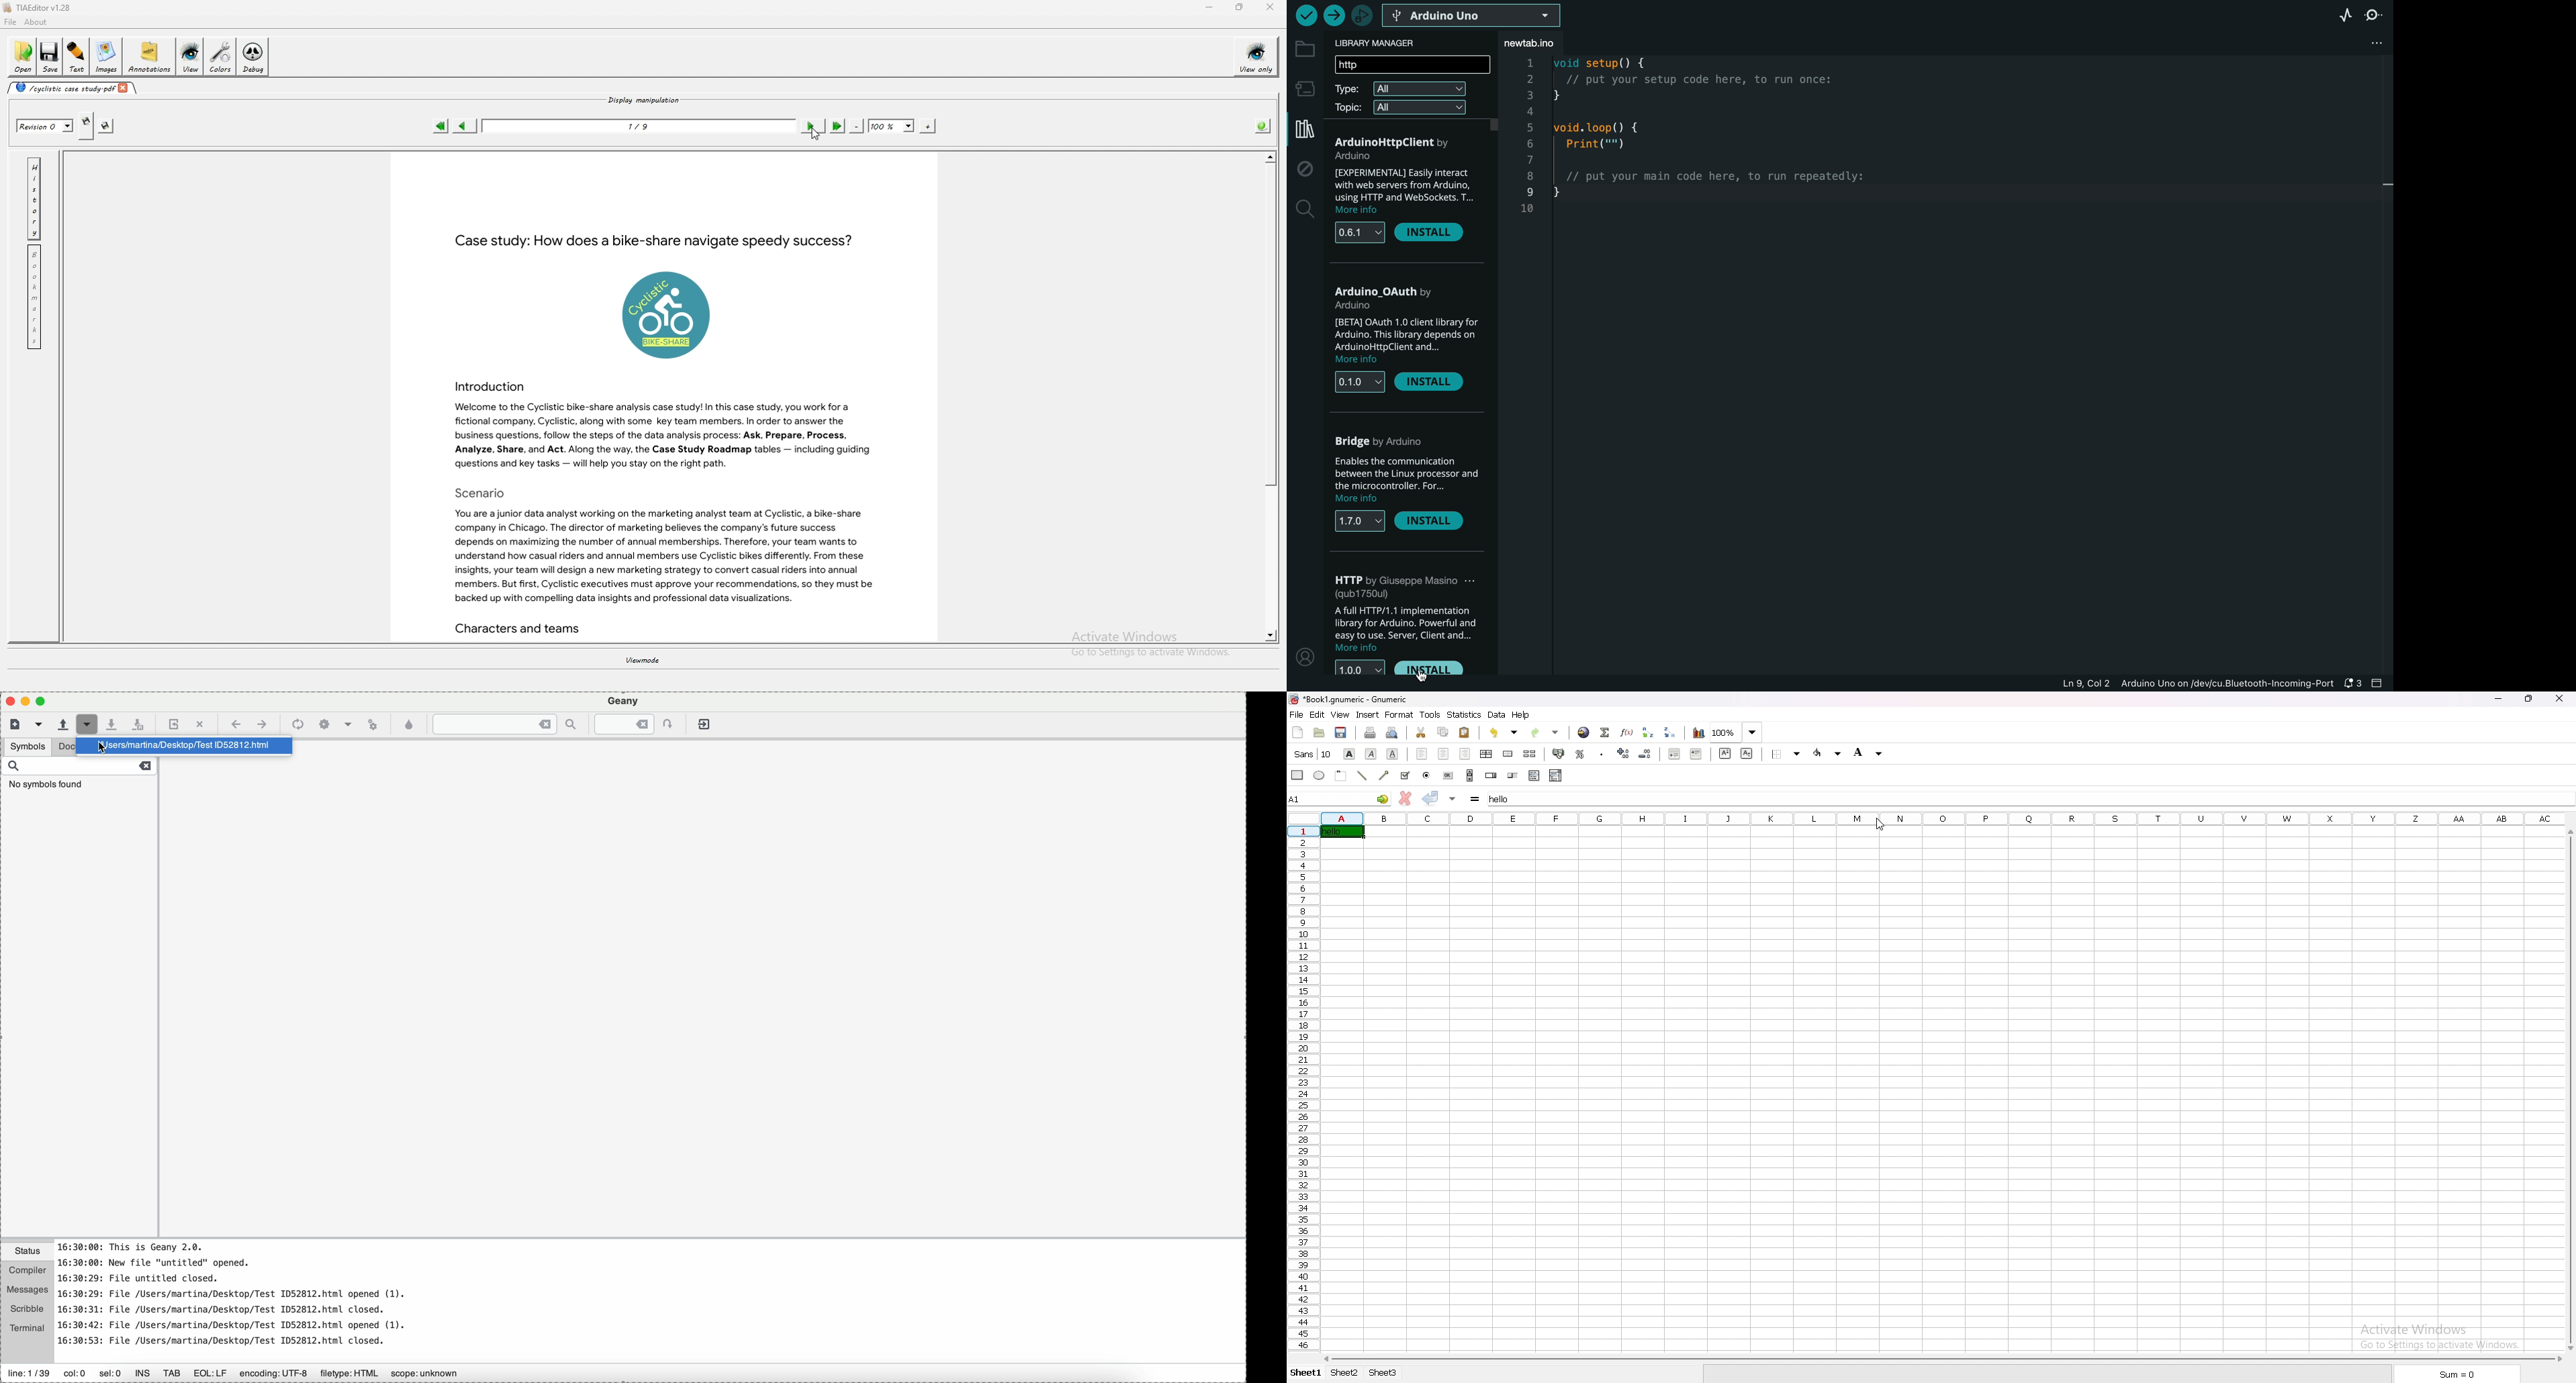 The image size is (2576, 1400). What do you see at coordinates (1467, 755) in the screenshot?
I see `right align` at bounding box center [1467, 755].